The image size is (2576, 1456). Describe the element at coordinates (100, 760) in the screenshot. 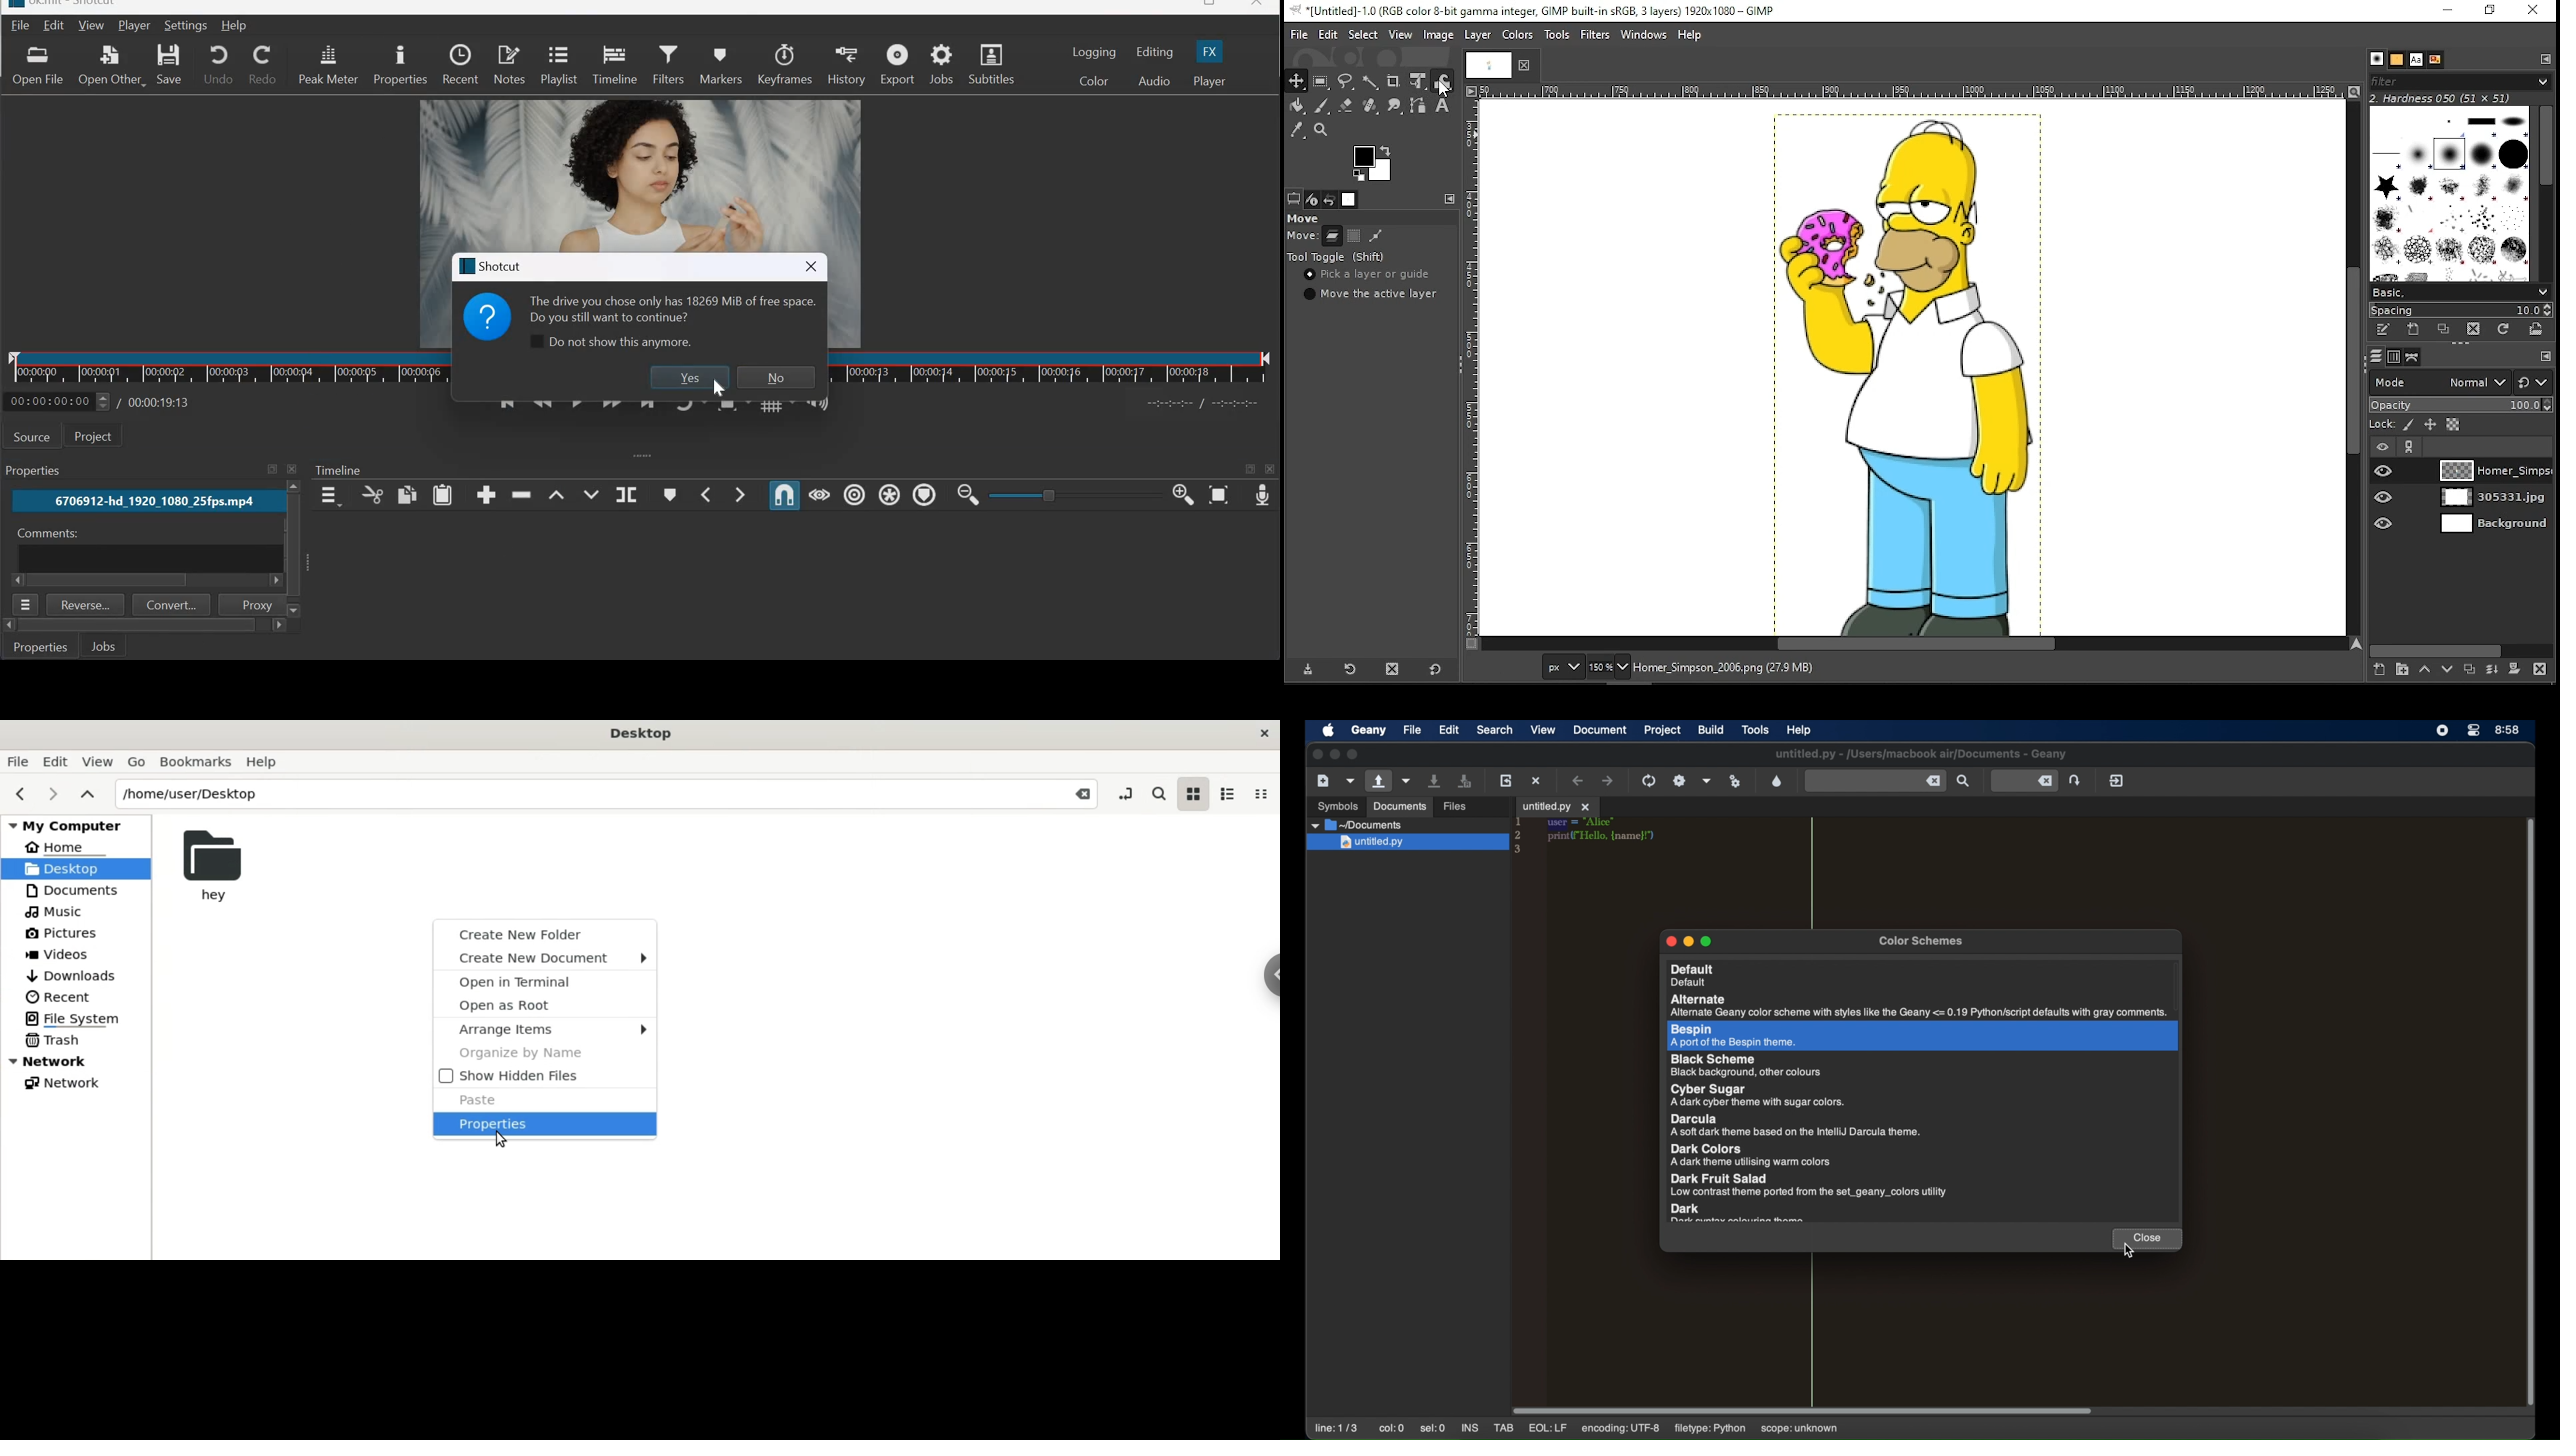

I see `view` at that location.